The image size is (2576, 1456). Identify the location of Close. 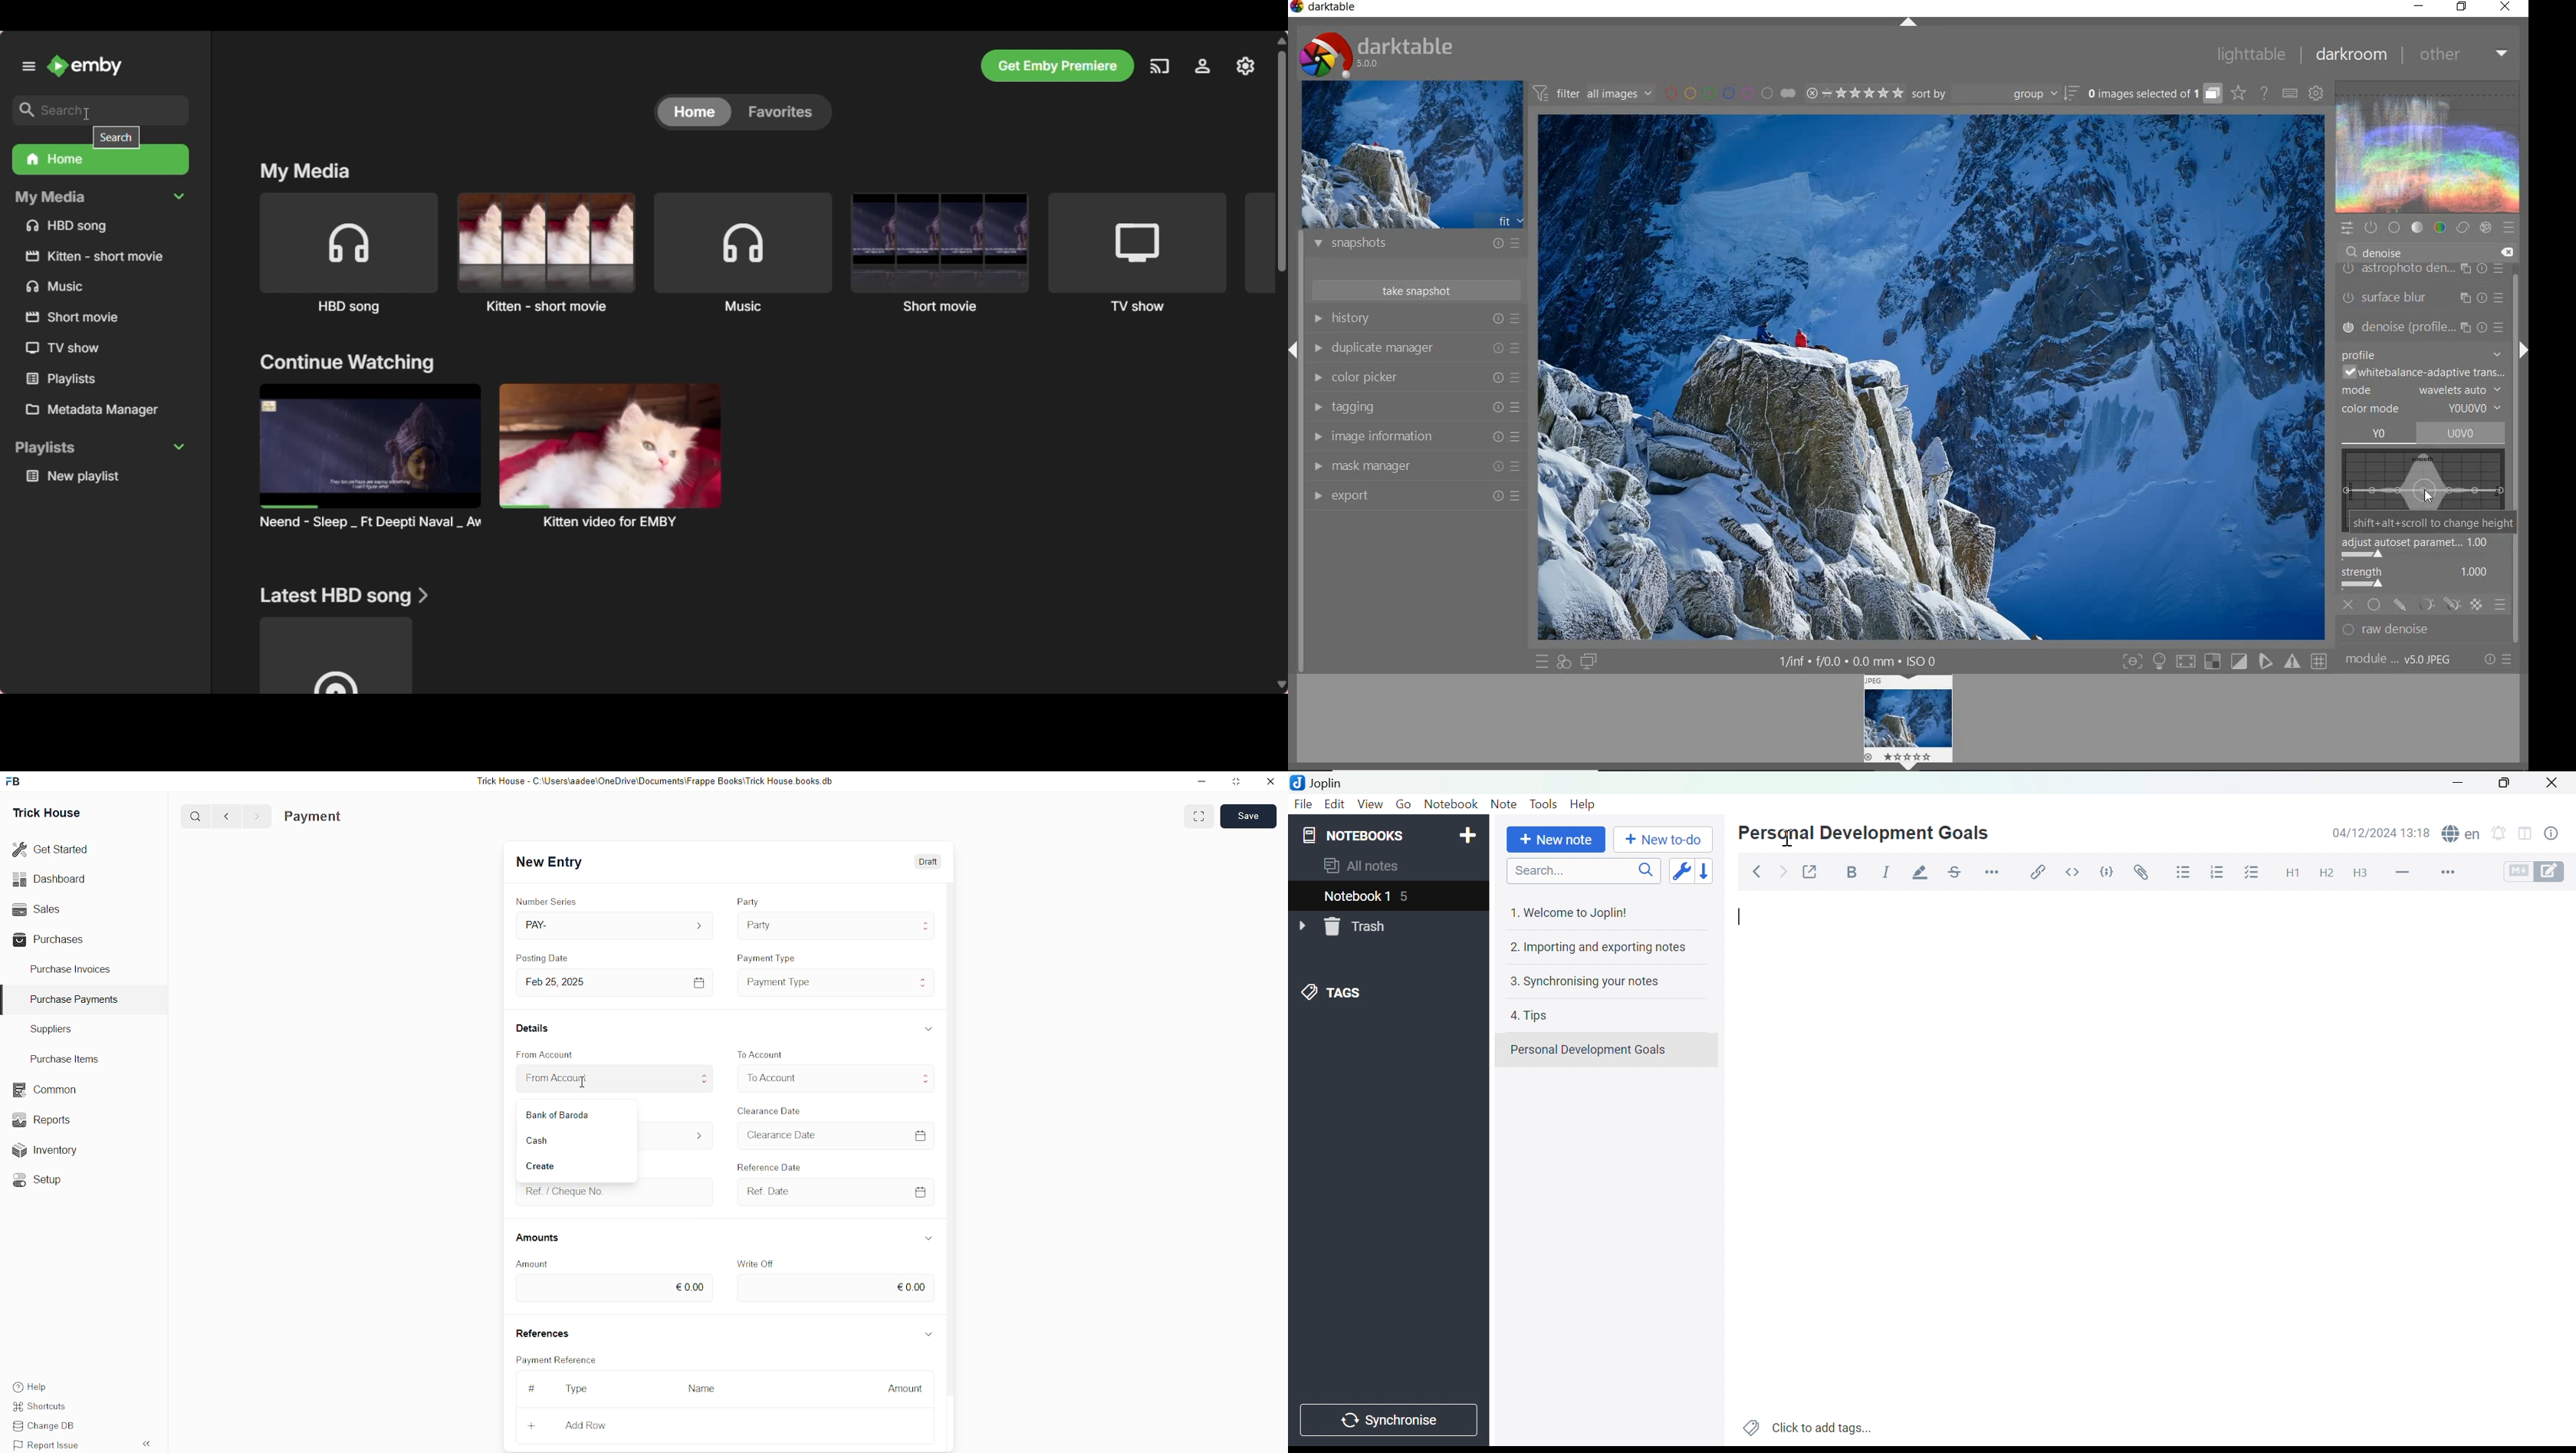
(2553, 782).